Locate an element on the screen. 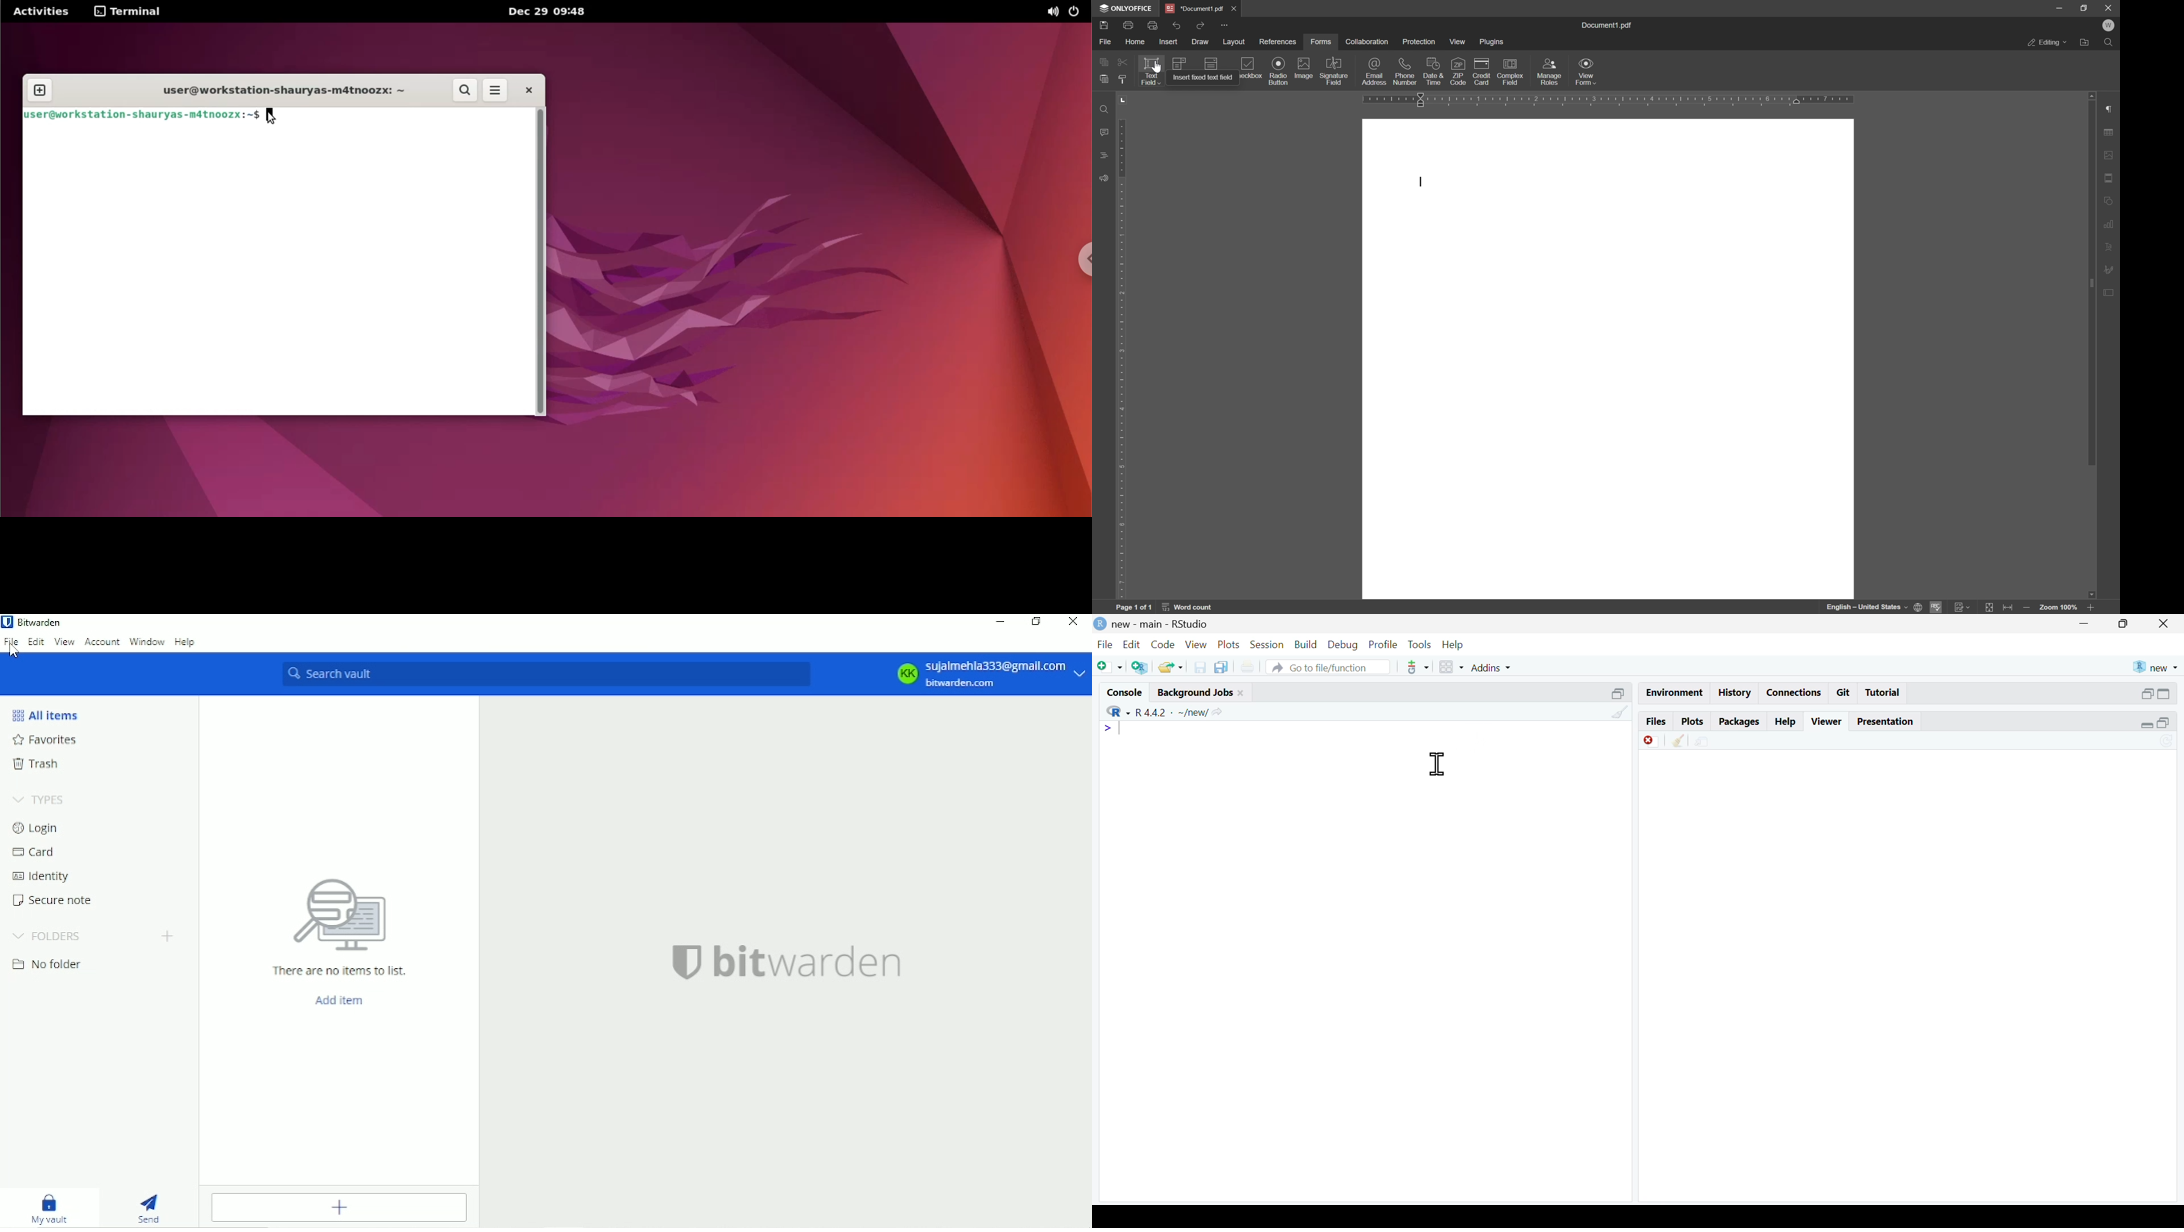 Image resolution: width=2184 pixels, height=1232 pixels. file is located at coordinates (1105, 644).